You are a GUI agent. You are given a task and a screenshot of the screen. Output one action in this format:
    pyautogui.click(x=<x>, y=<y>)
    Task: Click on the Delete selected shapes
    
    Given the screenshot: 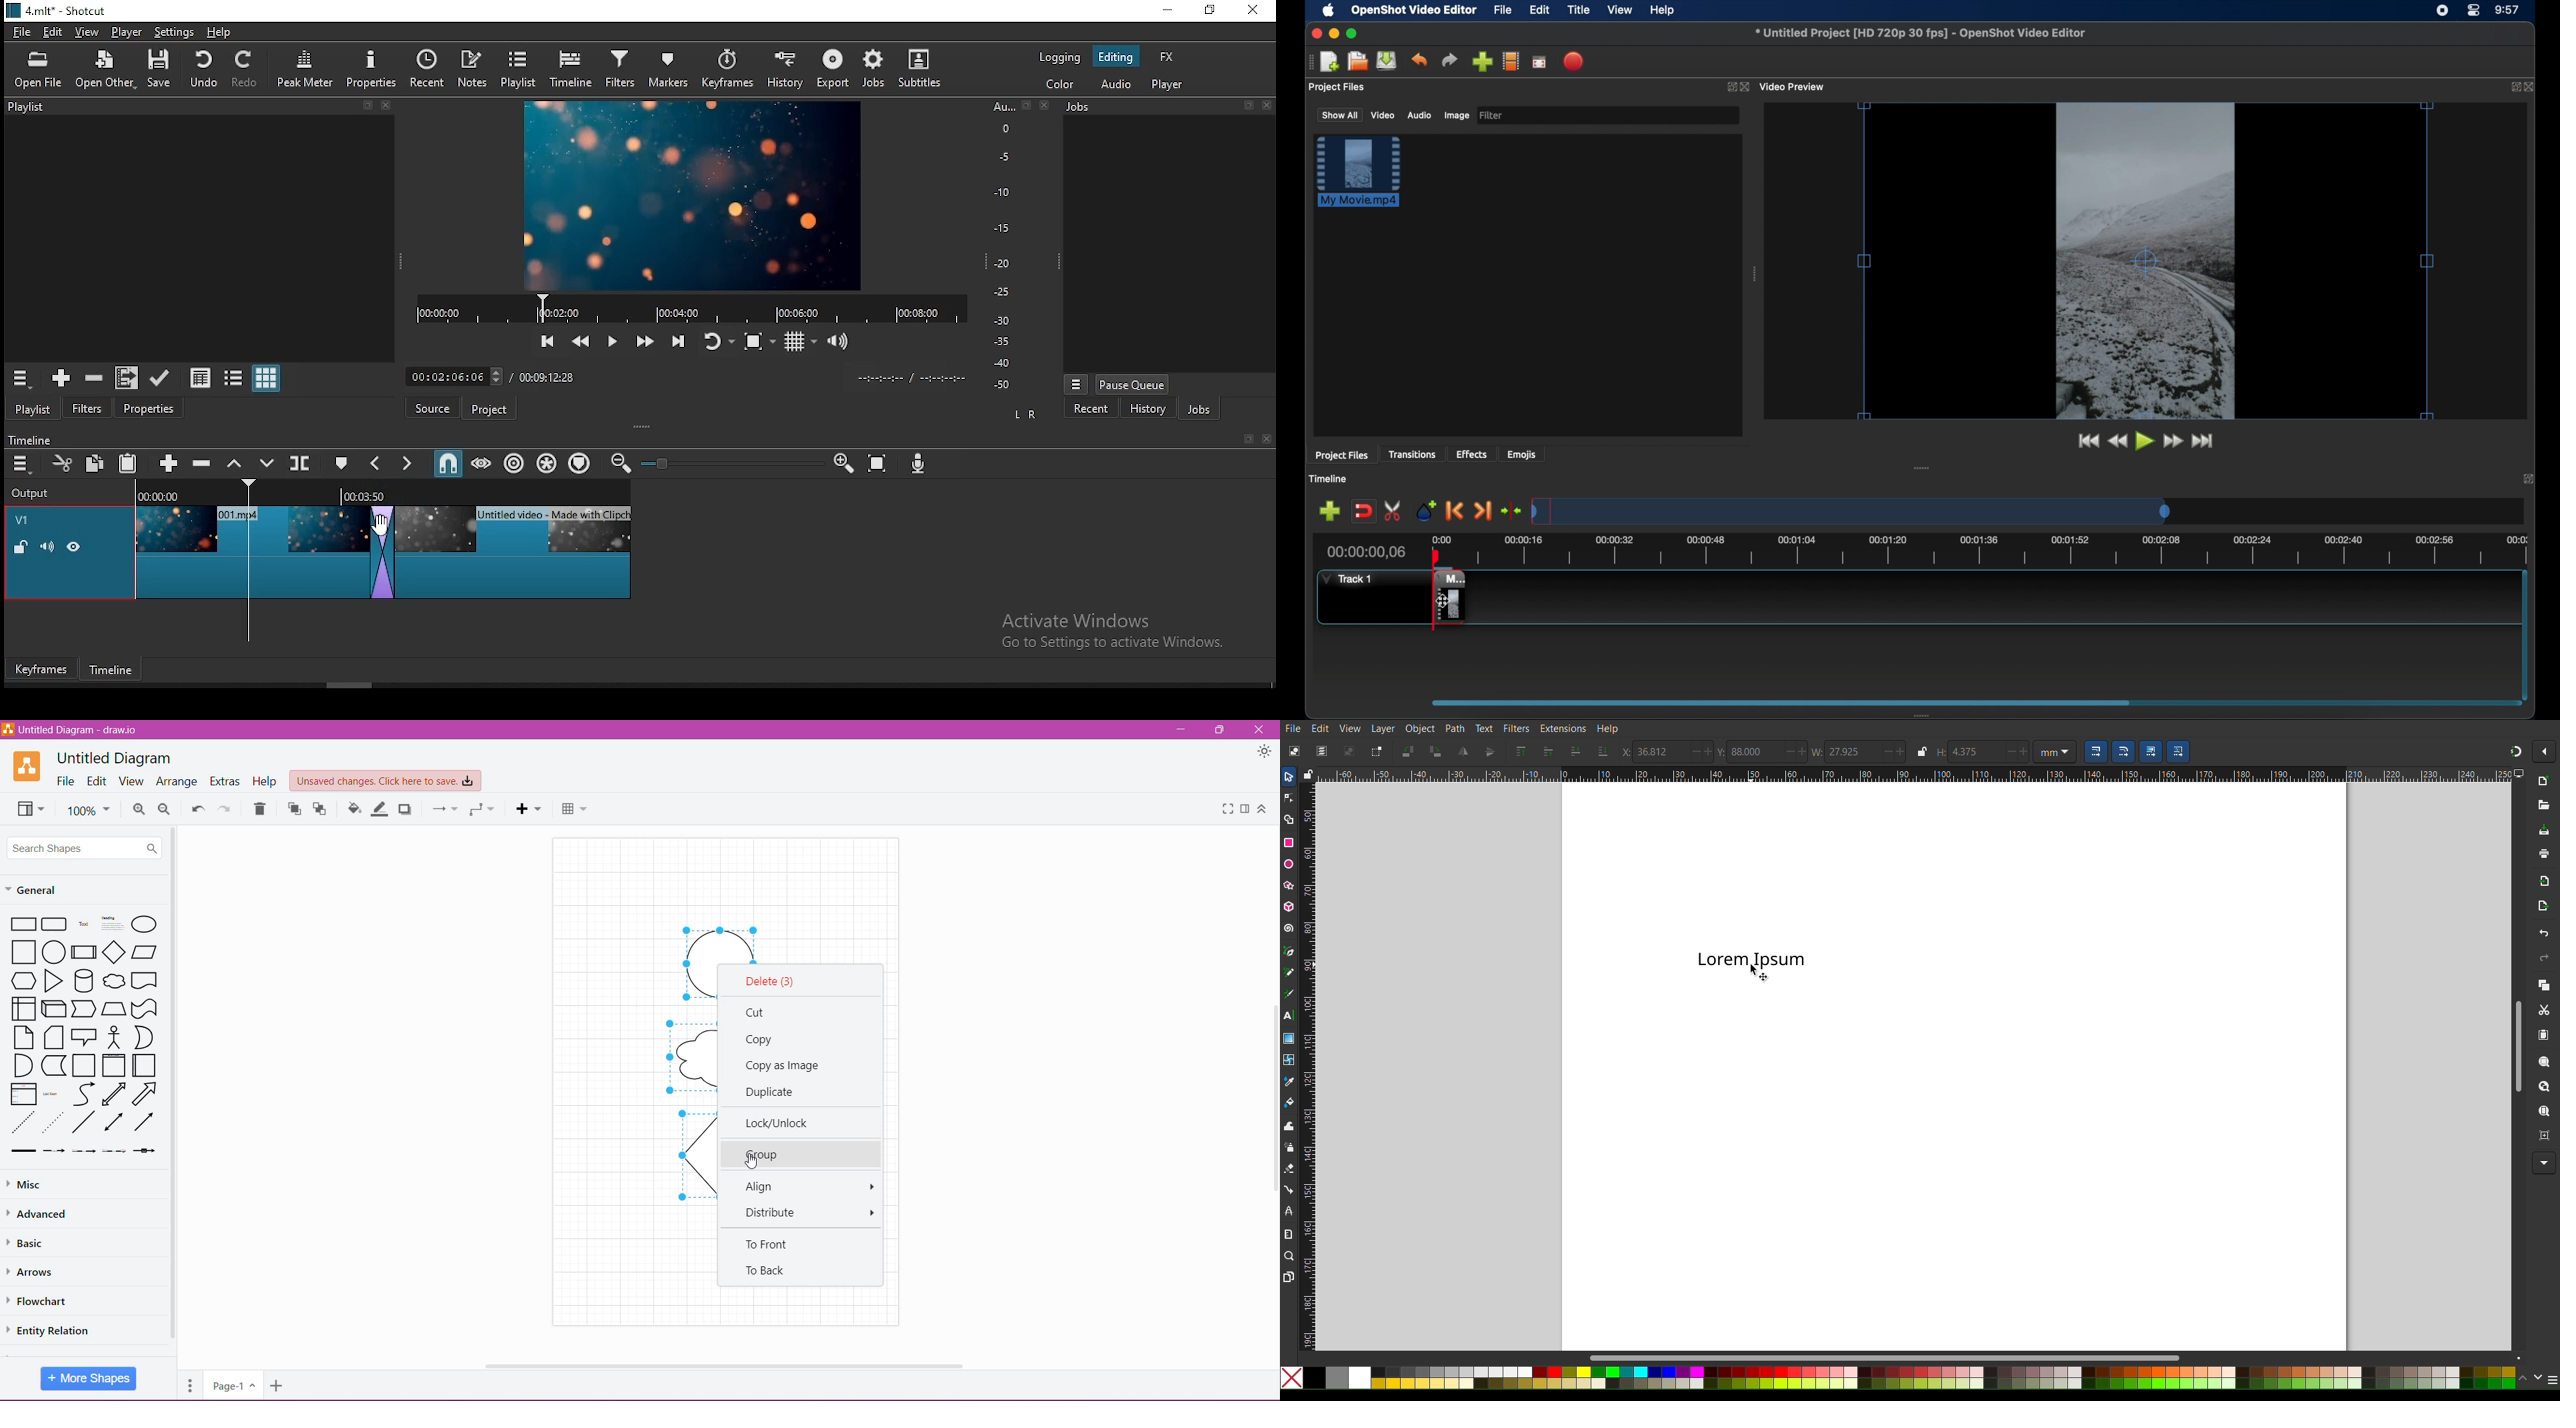 What is the action you would take?
    pyautogui.click(x=769, y=981)
    